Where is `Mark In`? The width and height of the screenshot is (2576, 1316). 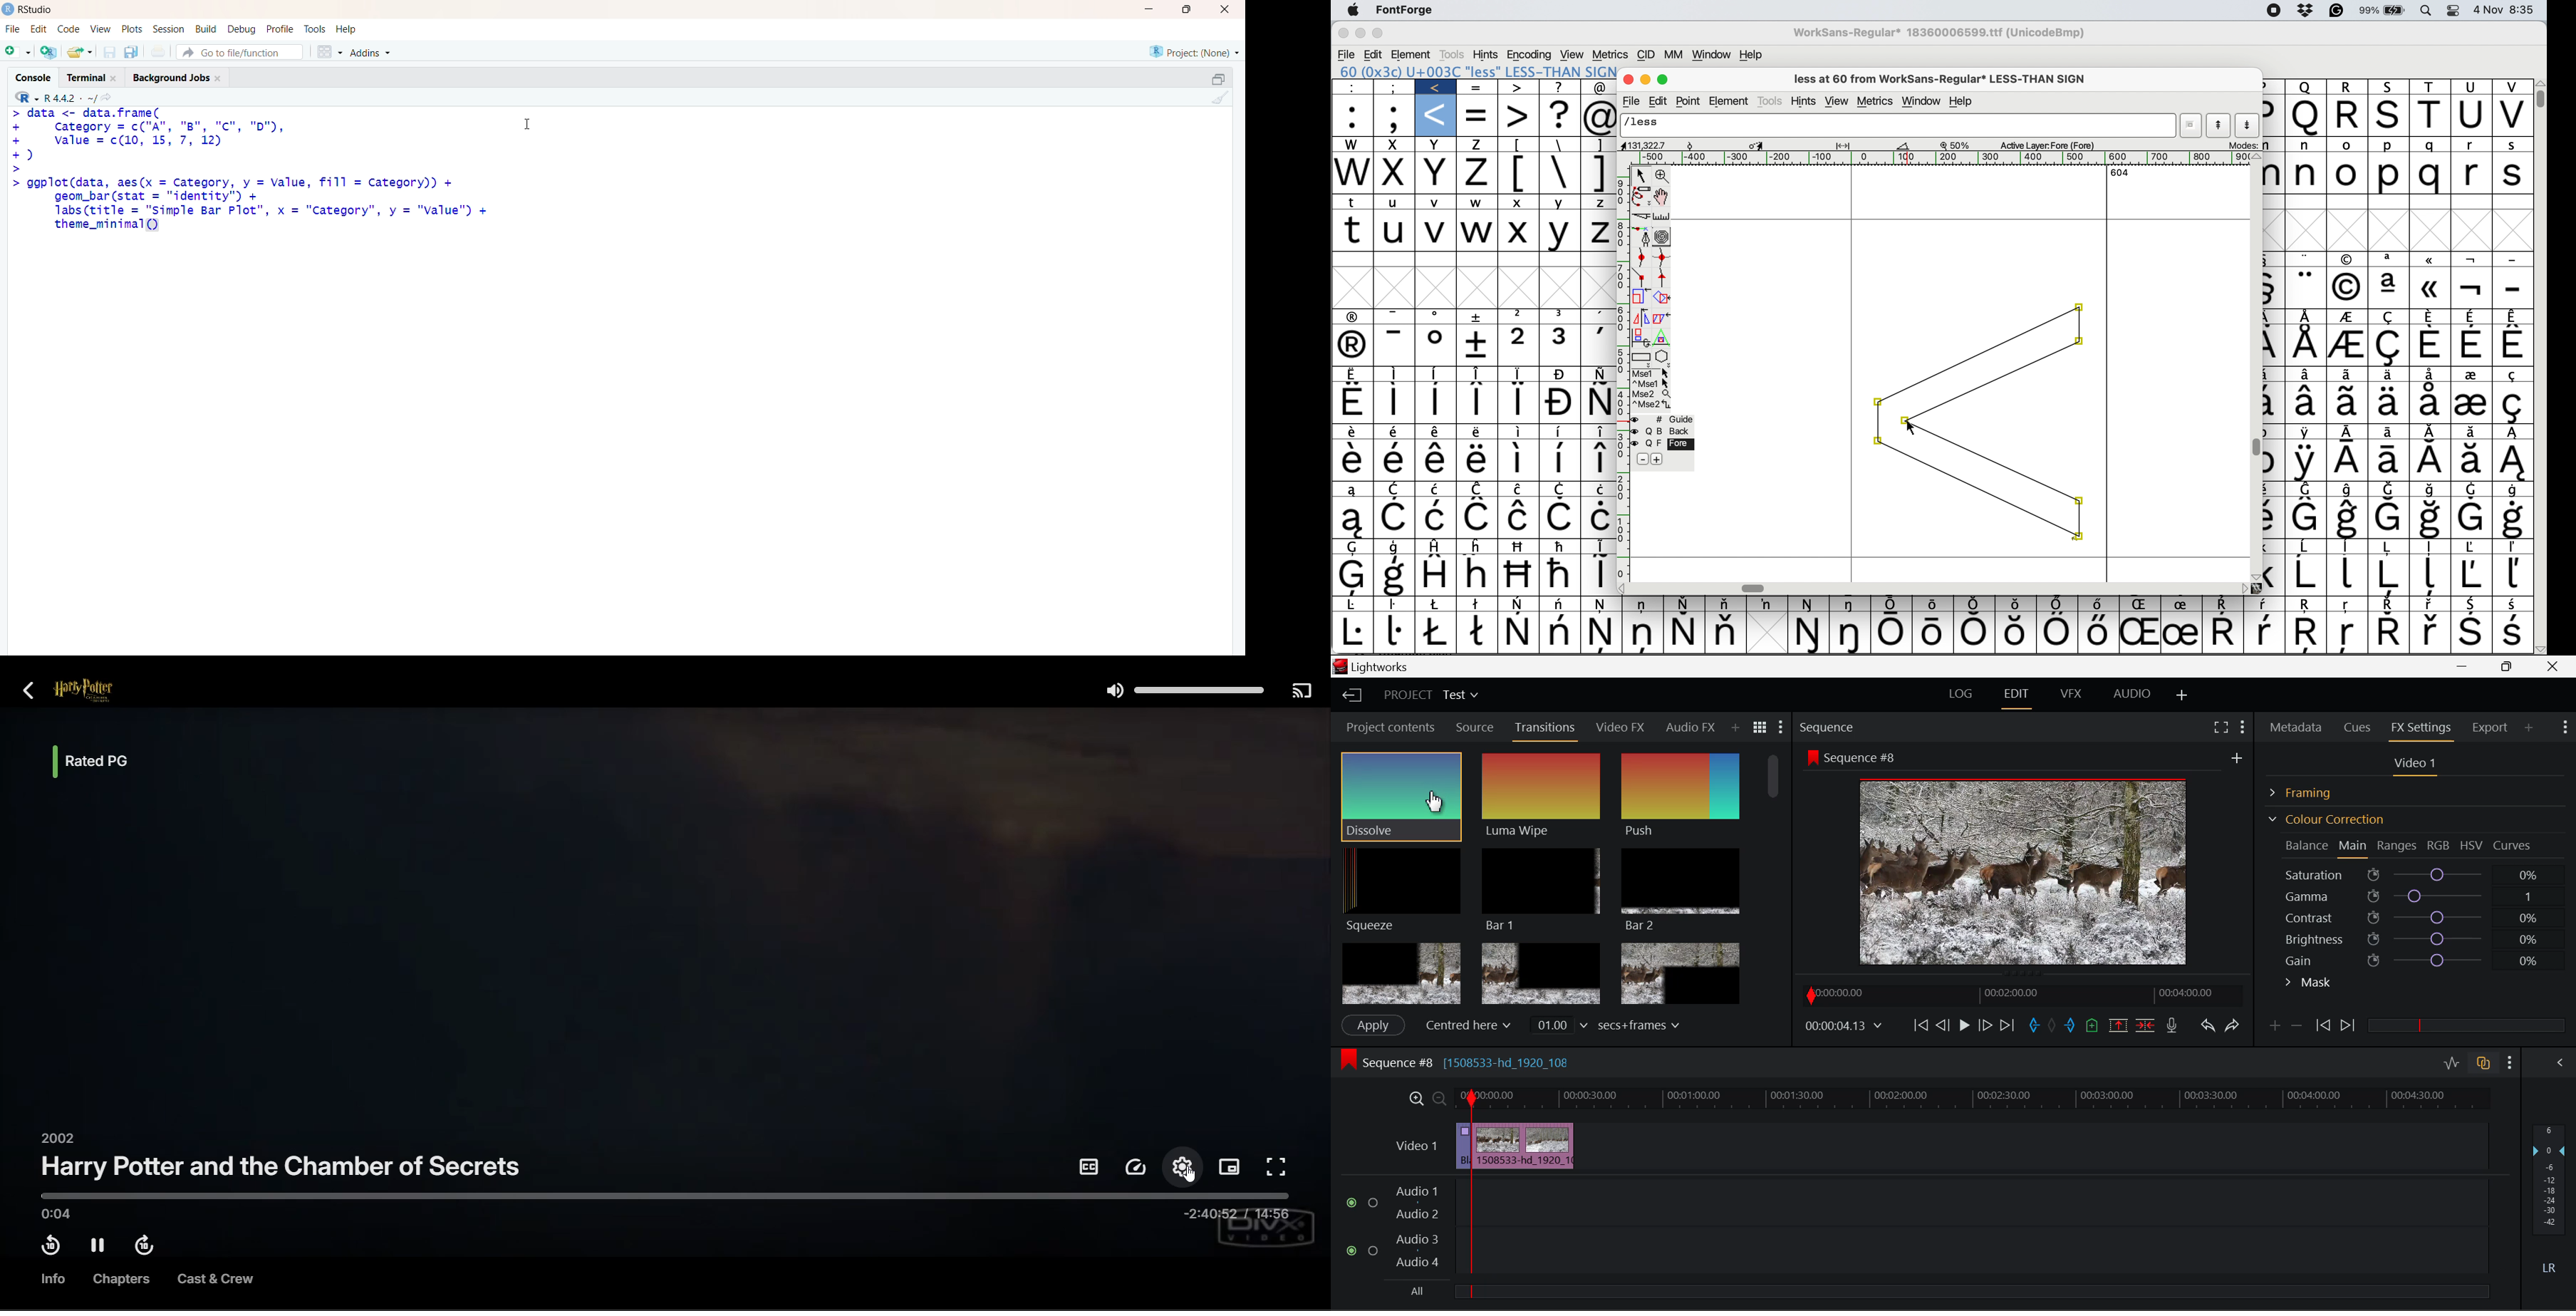
Mark In is located at coordinates (2035, 1026).